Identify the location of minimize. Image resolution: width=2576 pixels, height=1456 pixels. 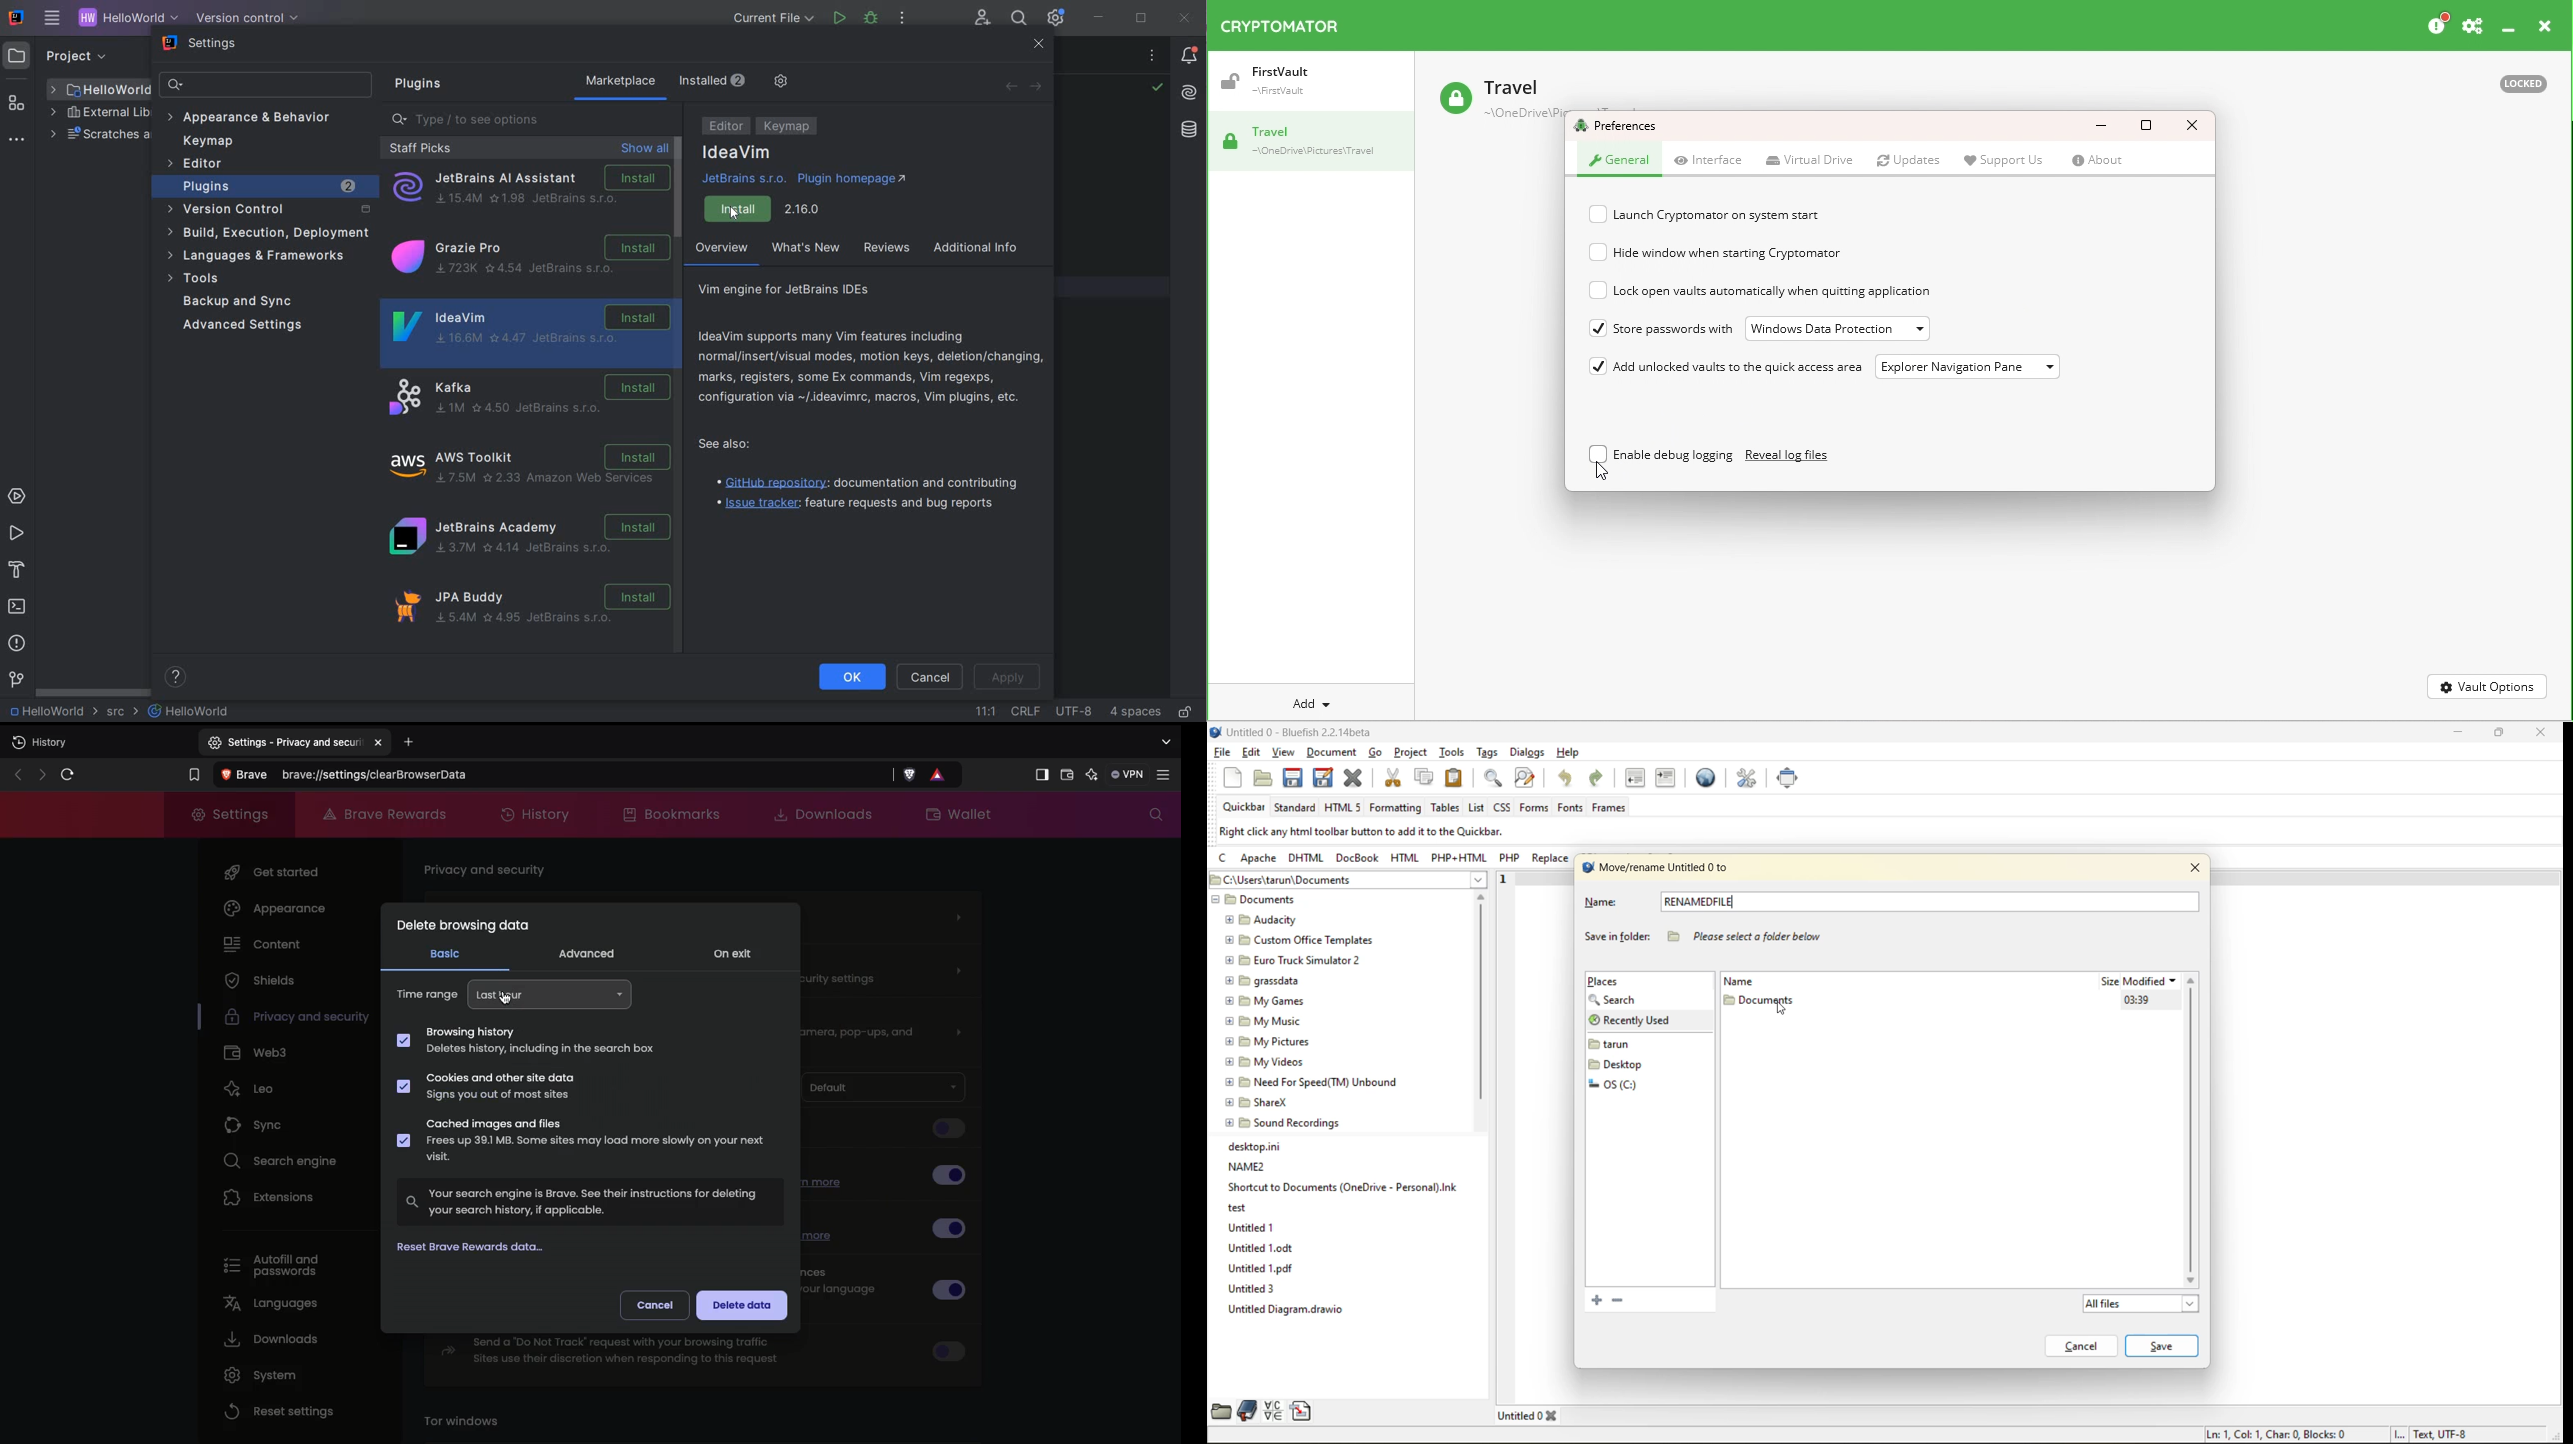
(2462, 730).